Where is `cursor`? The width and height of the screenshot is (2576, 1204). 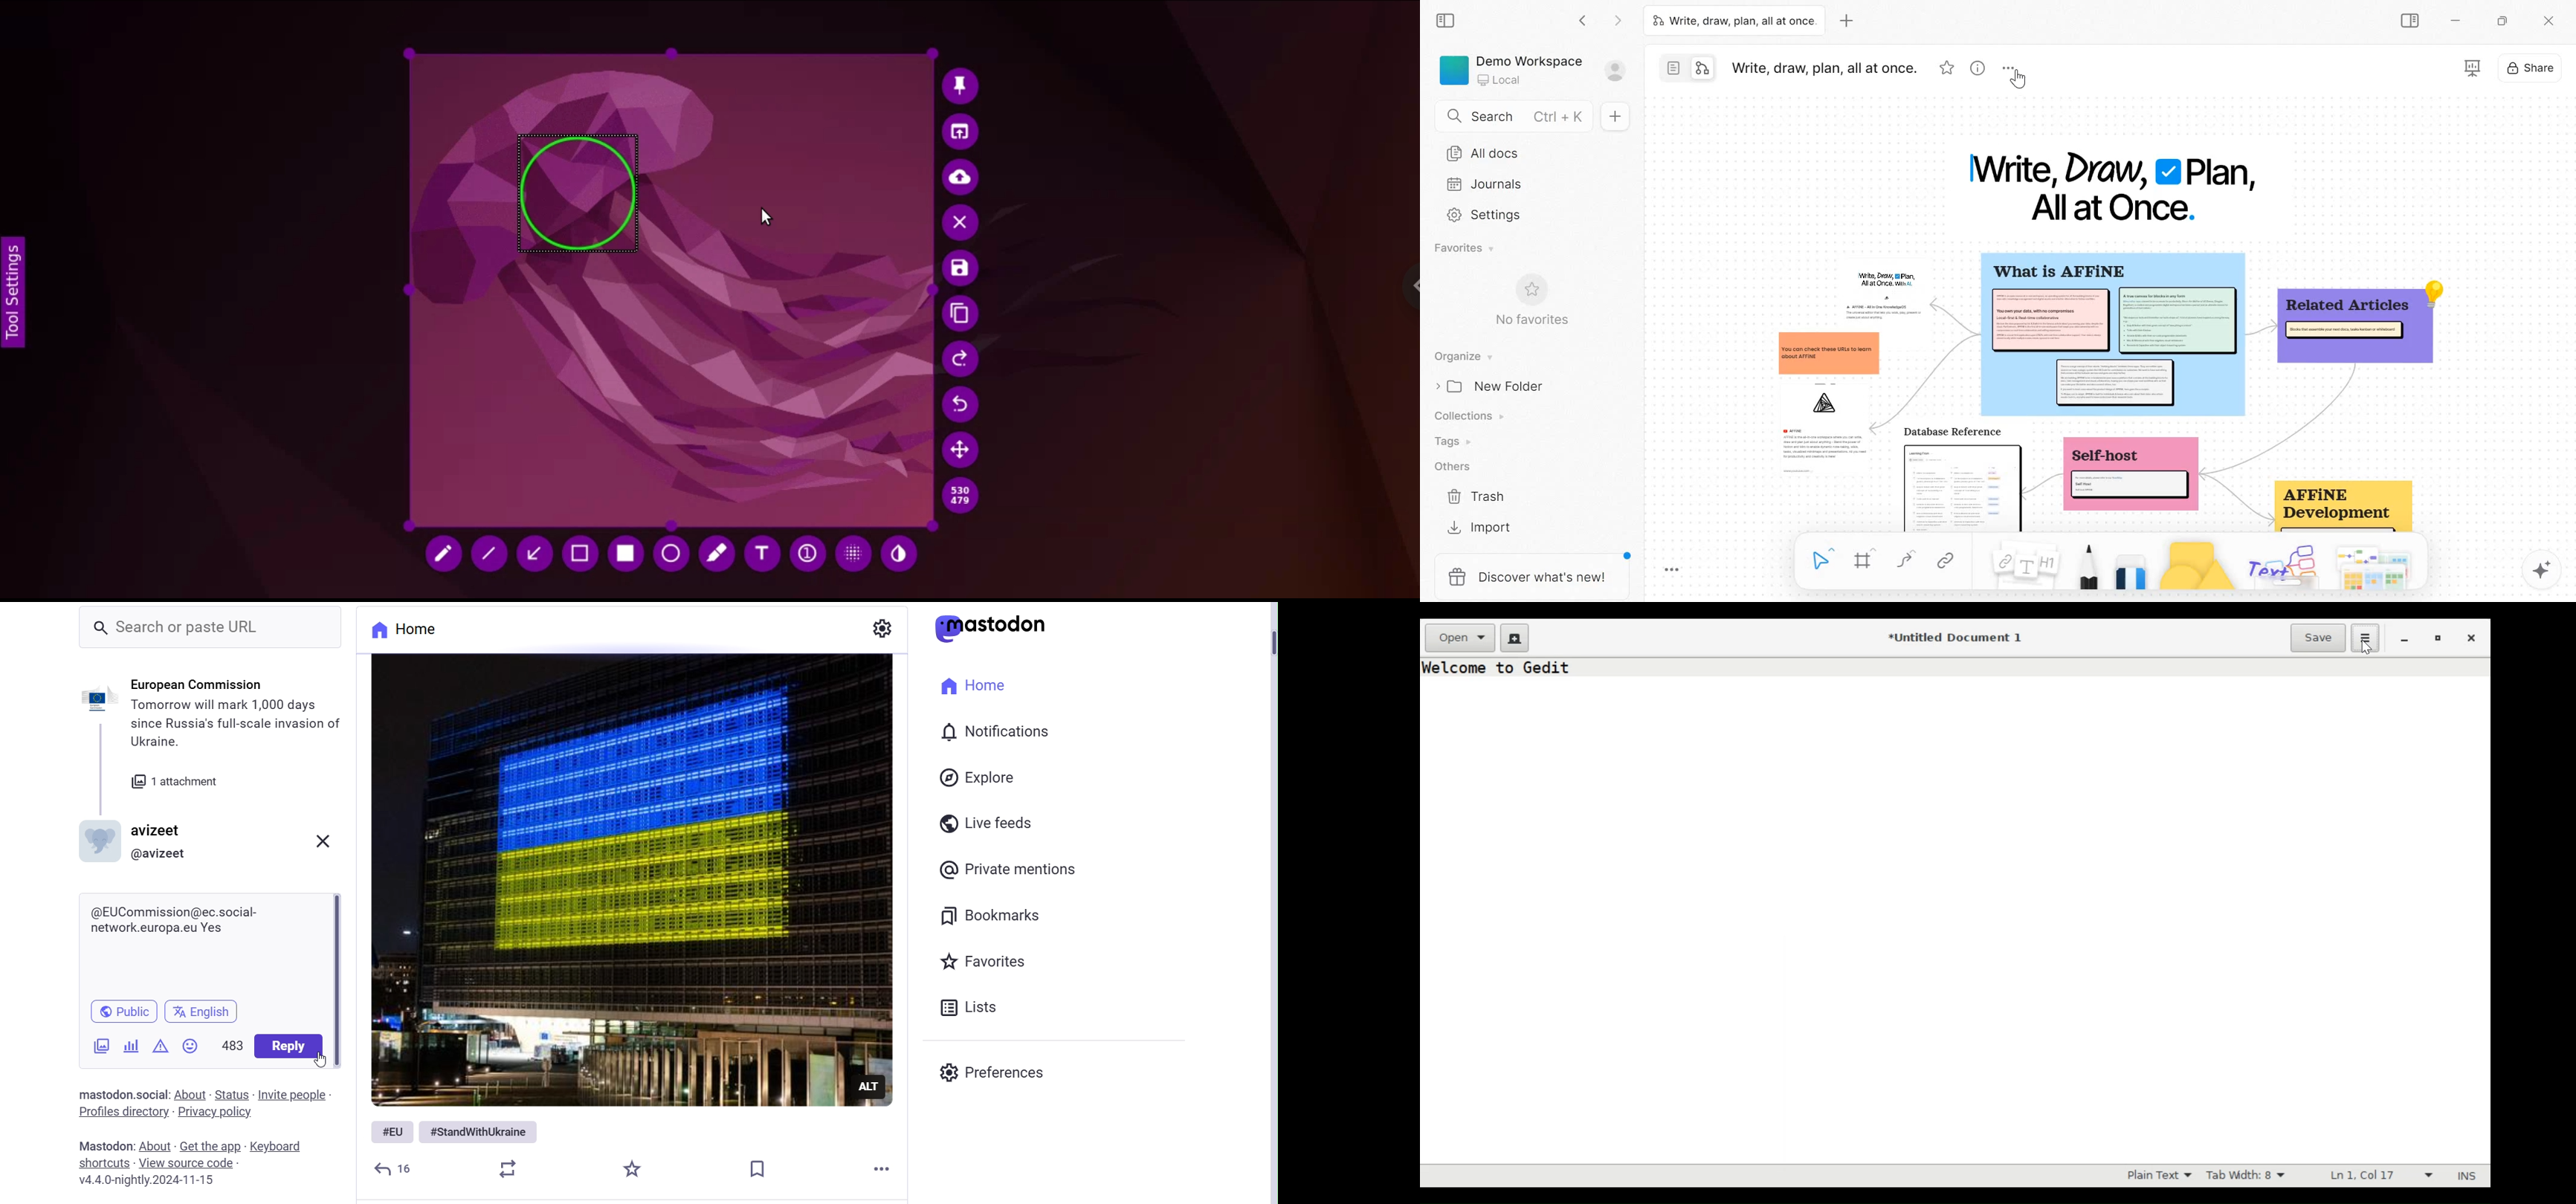 cursor is located at coordinates (2020, 80).